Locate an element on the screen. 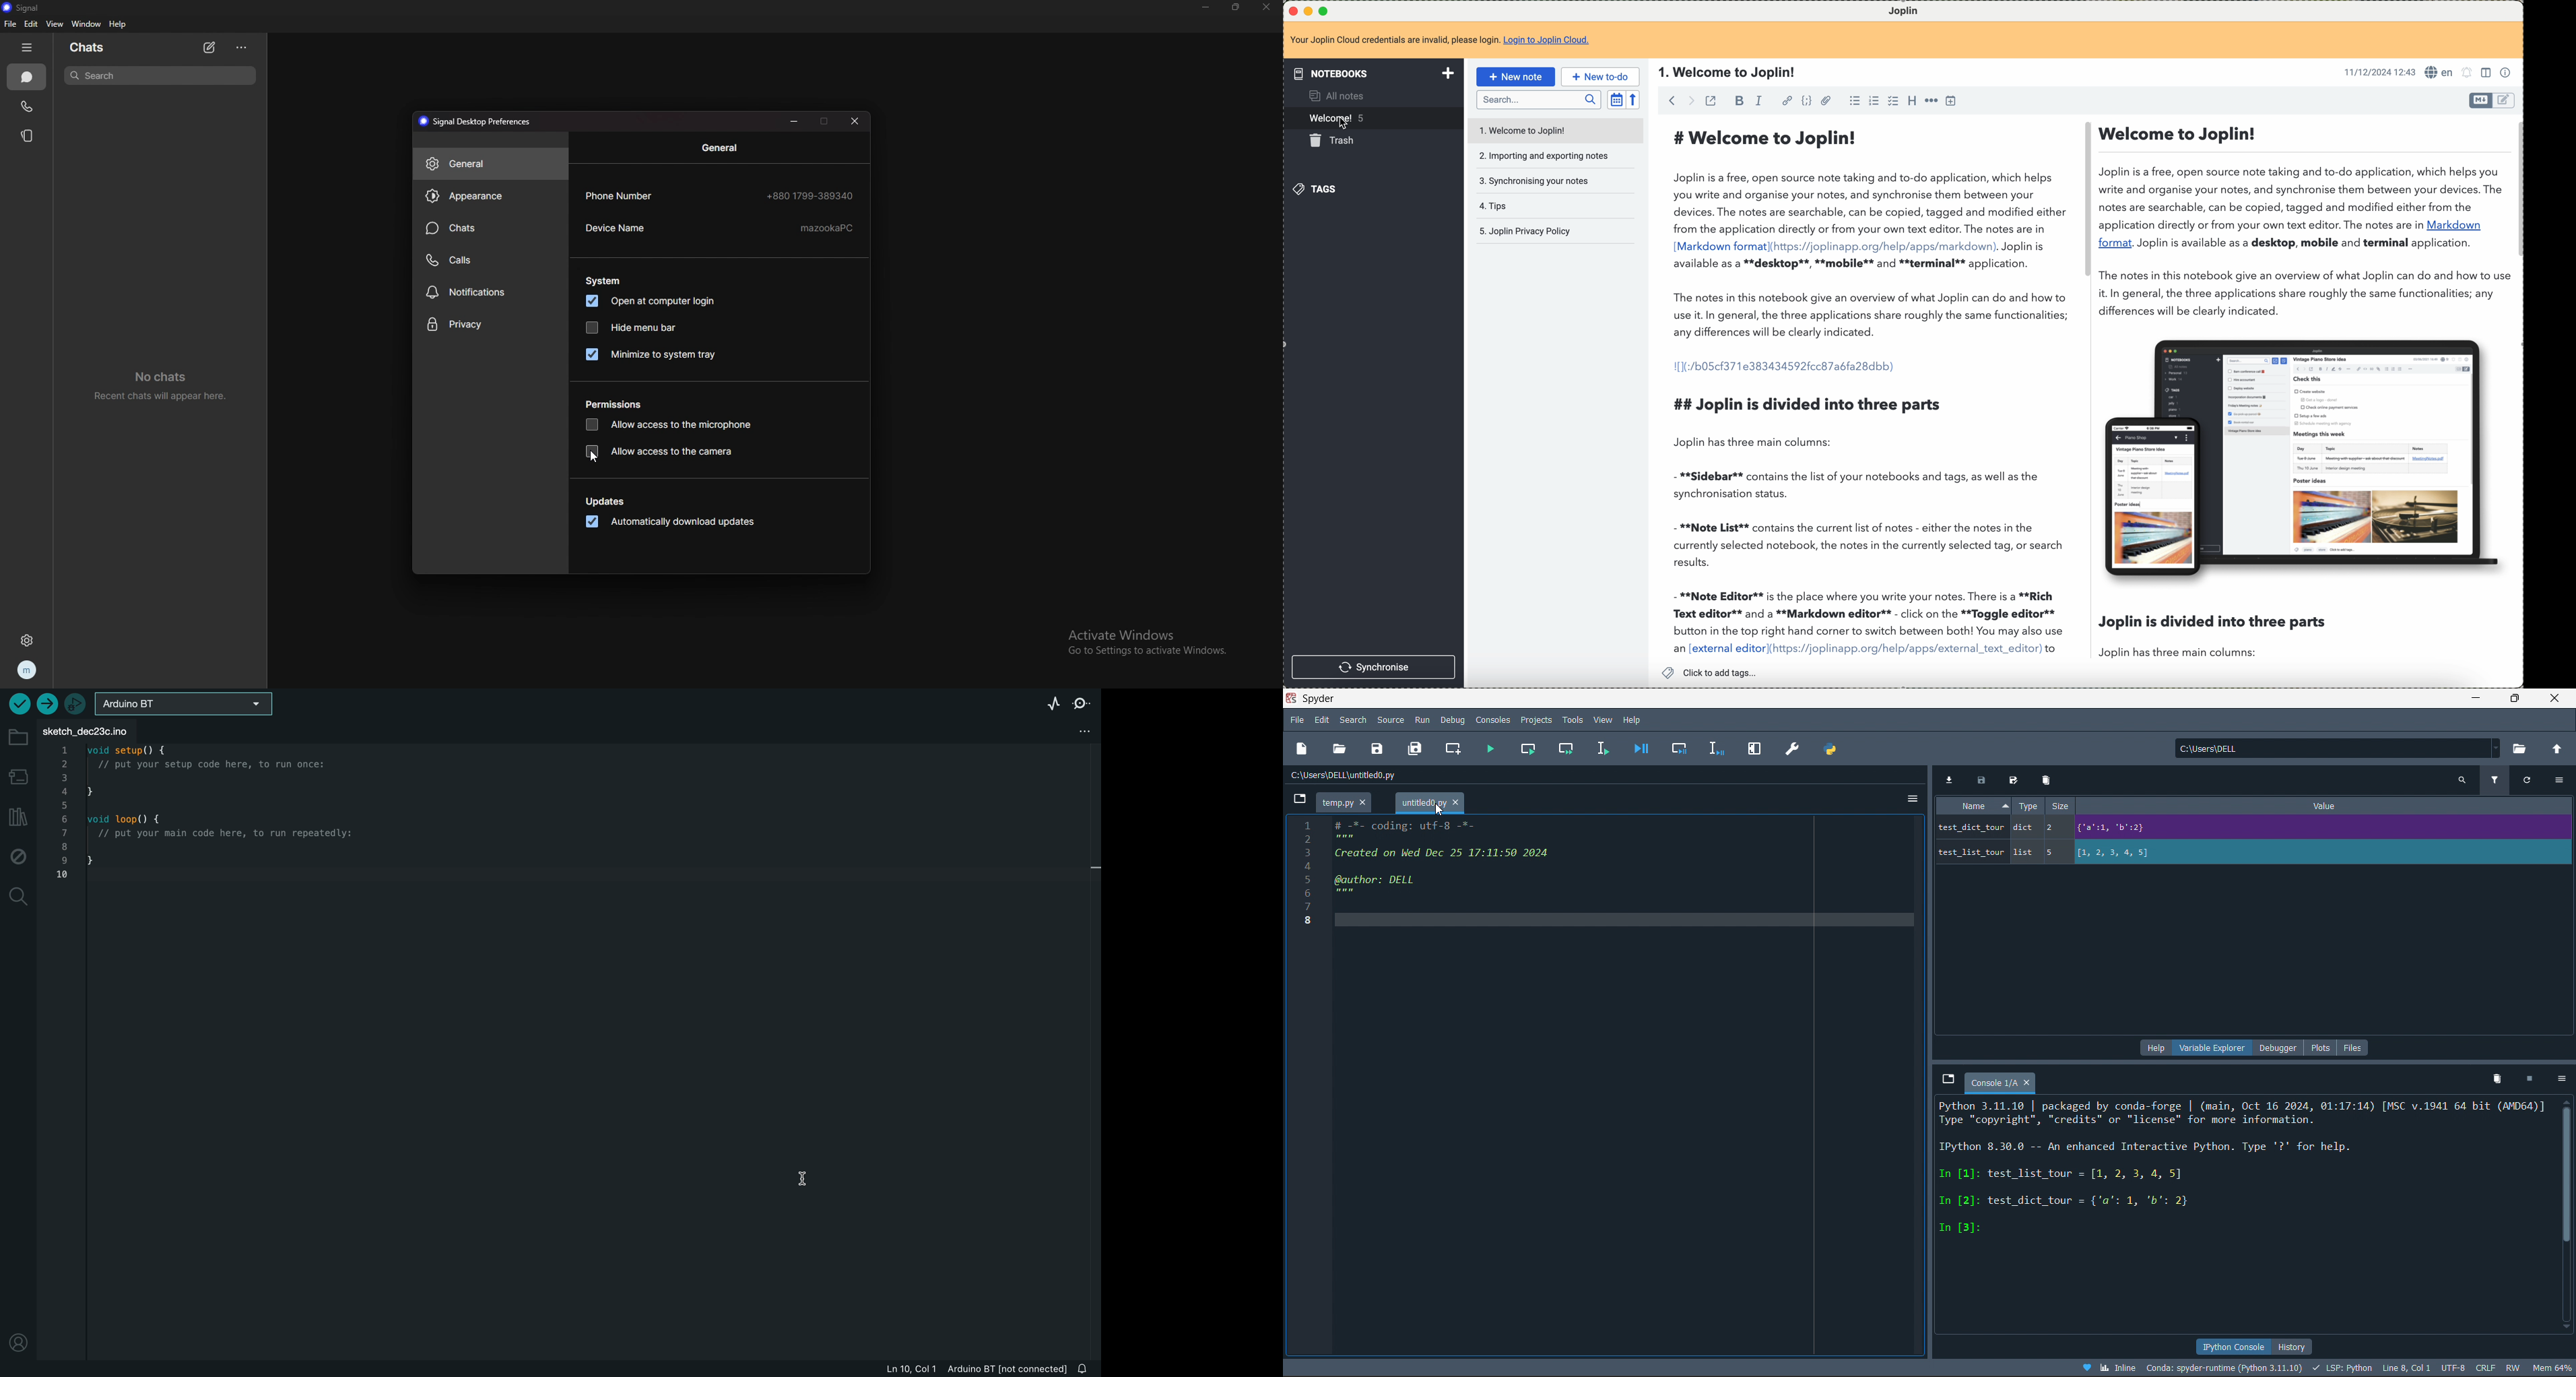  view is located at coordinates (1604, 719).